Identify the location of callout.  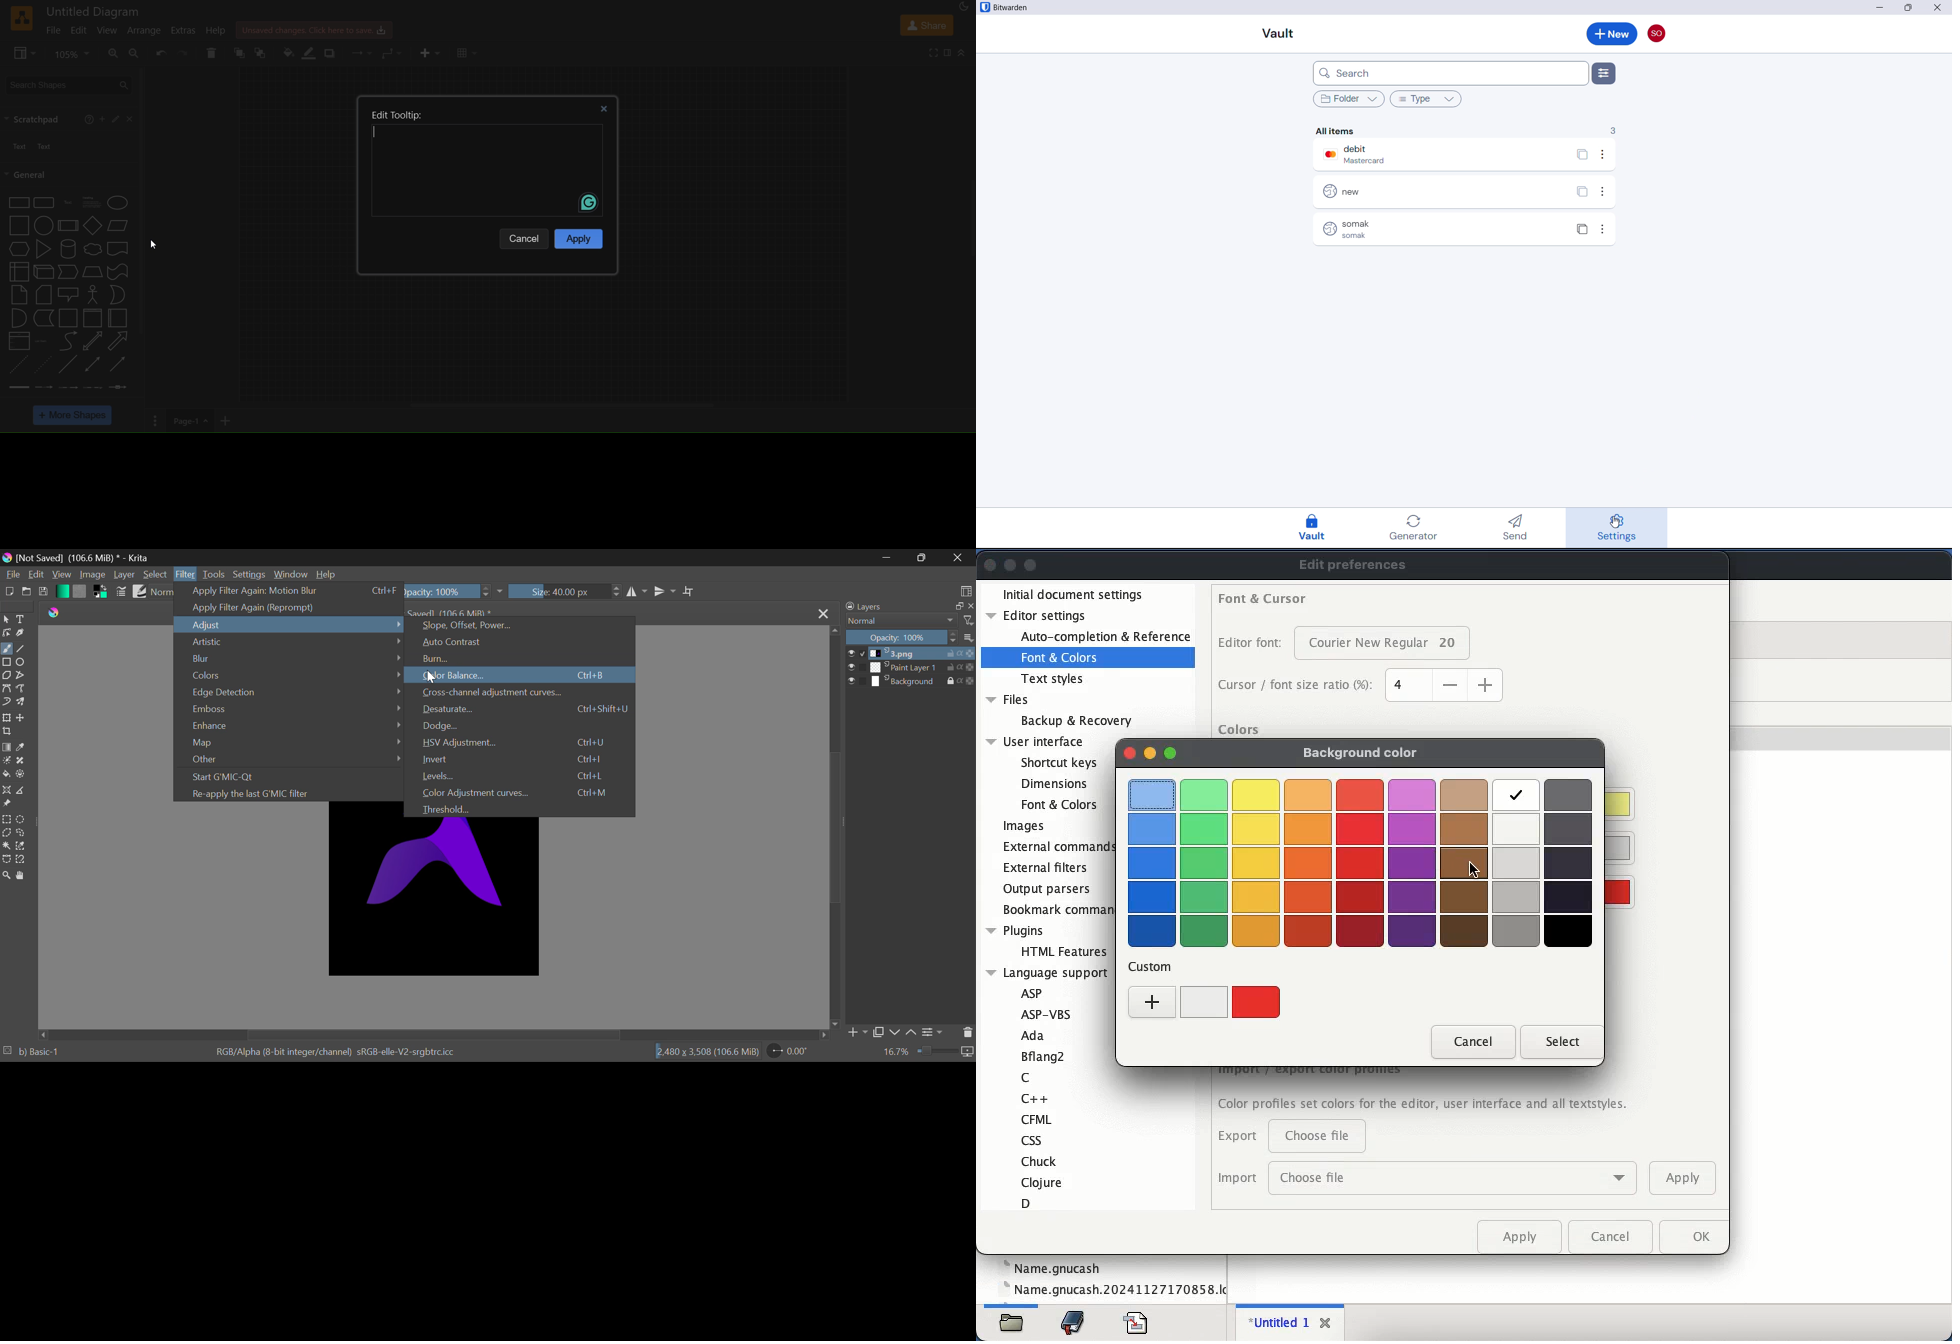
(92, 295).